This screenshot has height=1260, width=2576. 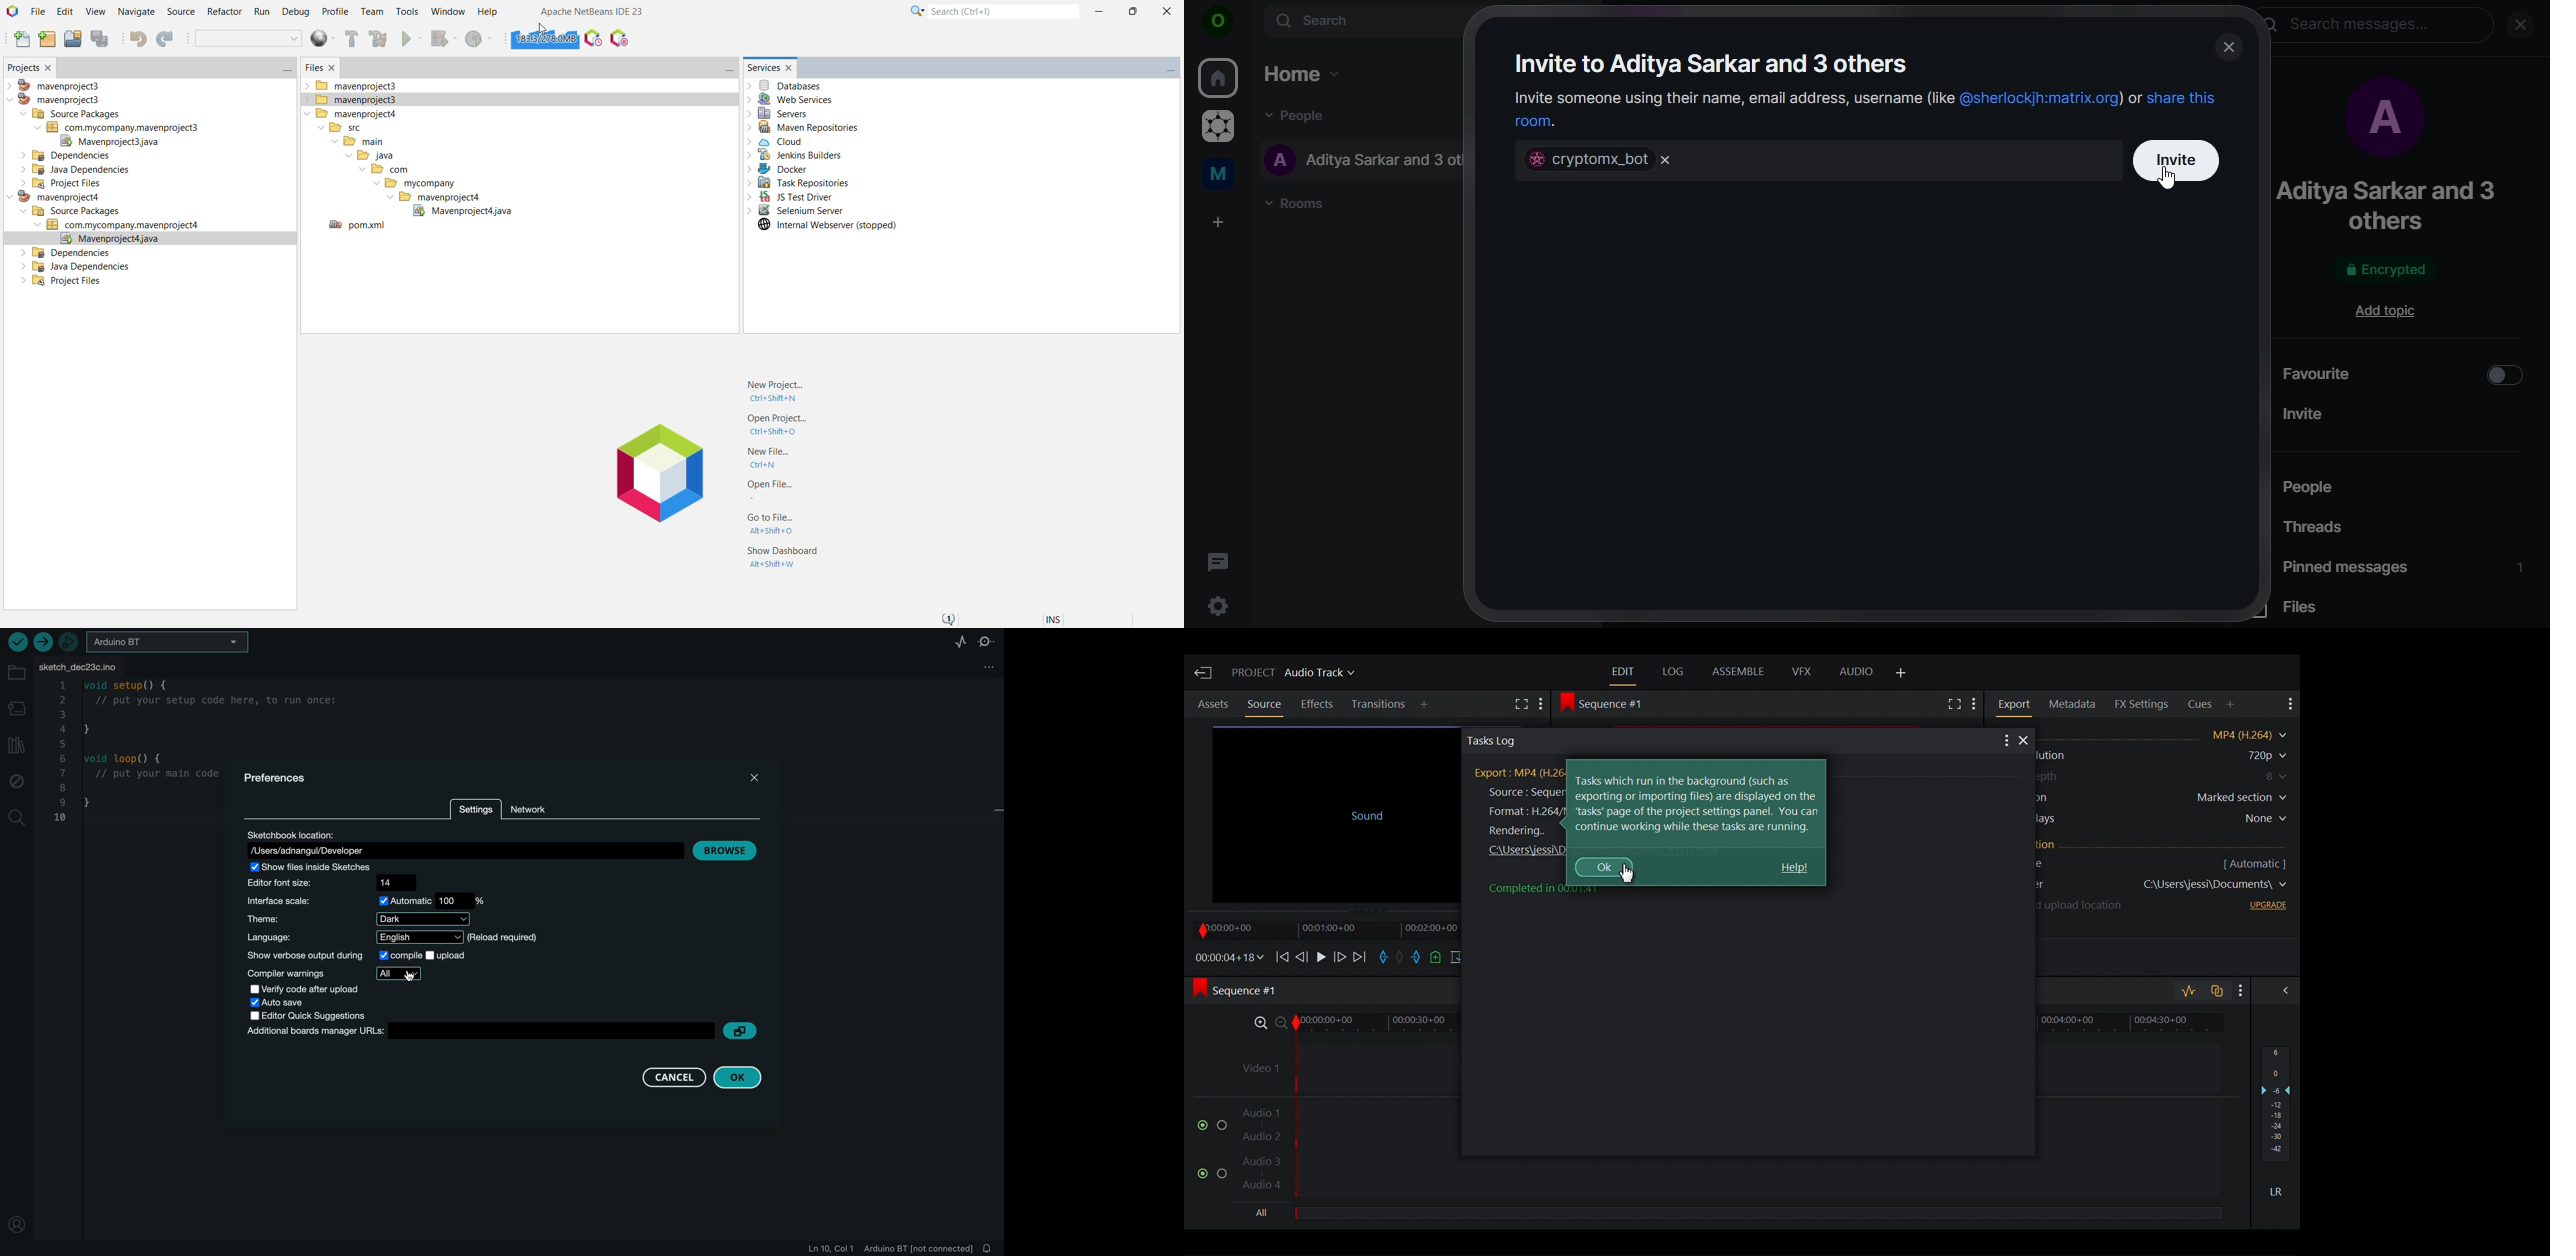 I want to click on serial monitor, so click(x=988, y=640).